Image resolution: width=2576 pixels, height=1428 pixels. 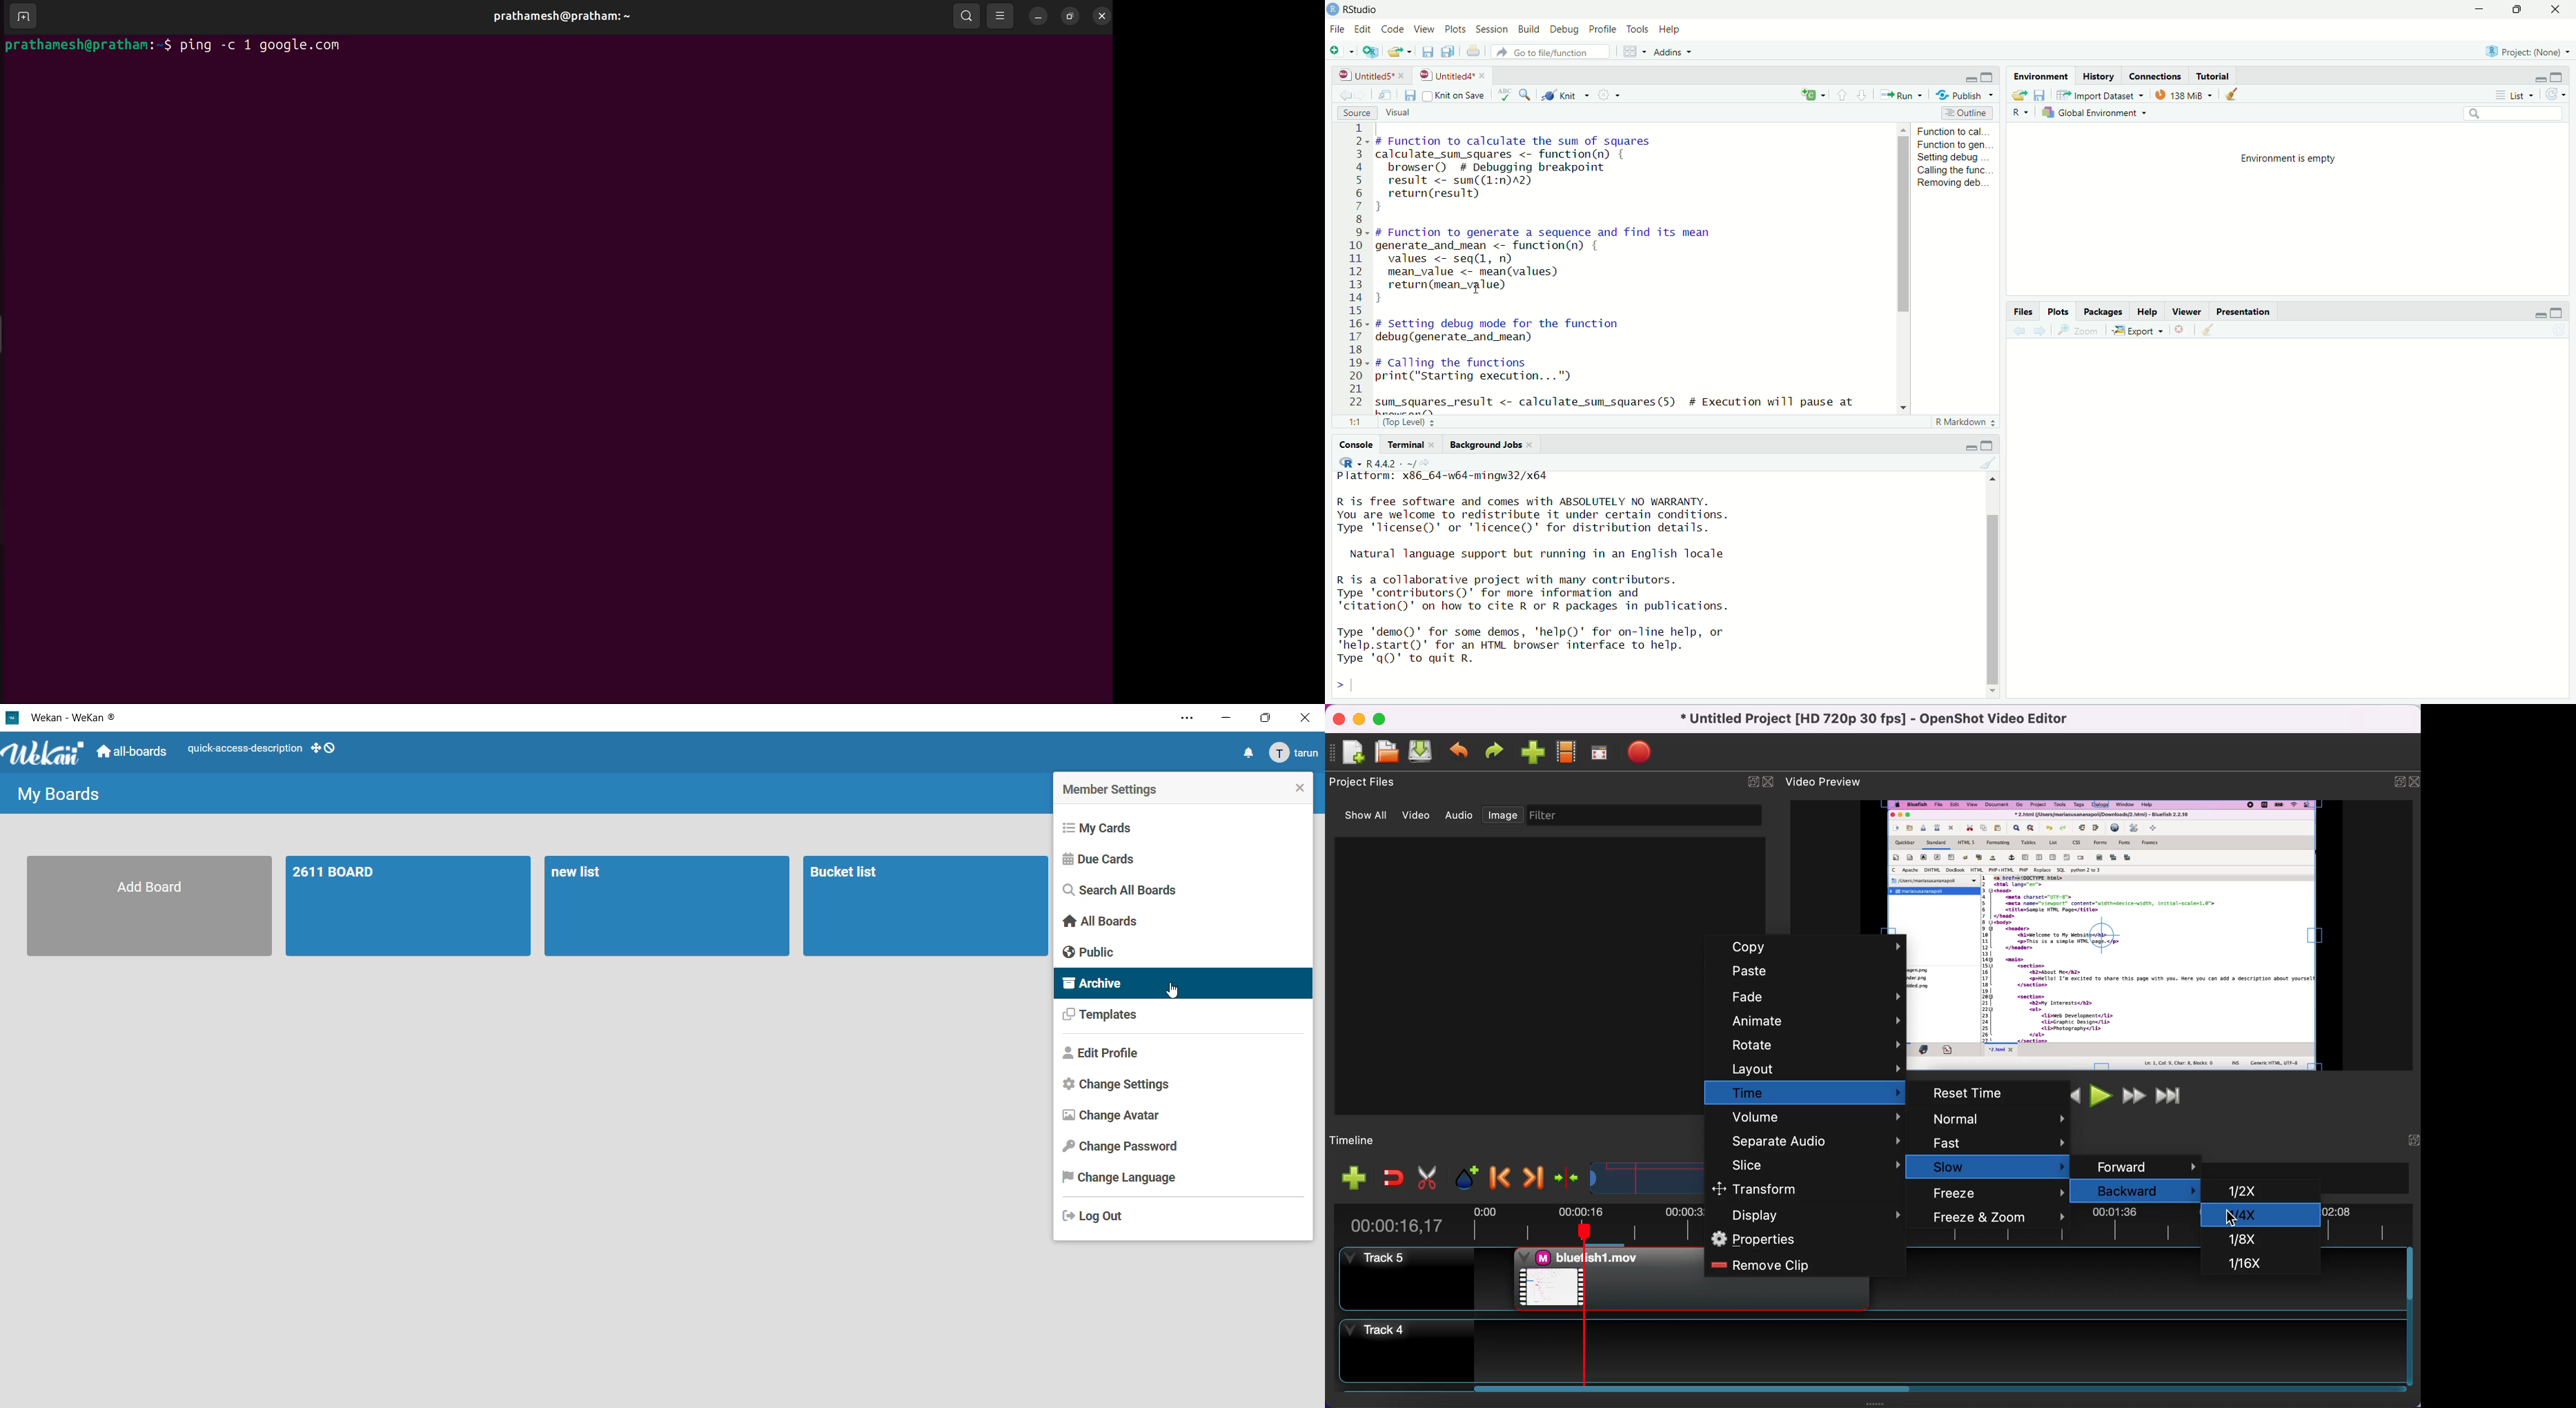 What do you see at coordinates (2481, 8) in the screenshot?
I see `minimize` at bounding box center [2481, 8].